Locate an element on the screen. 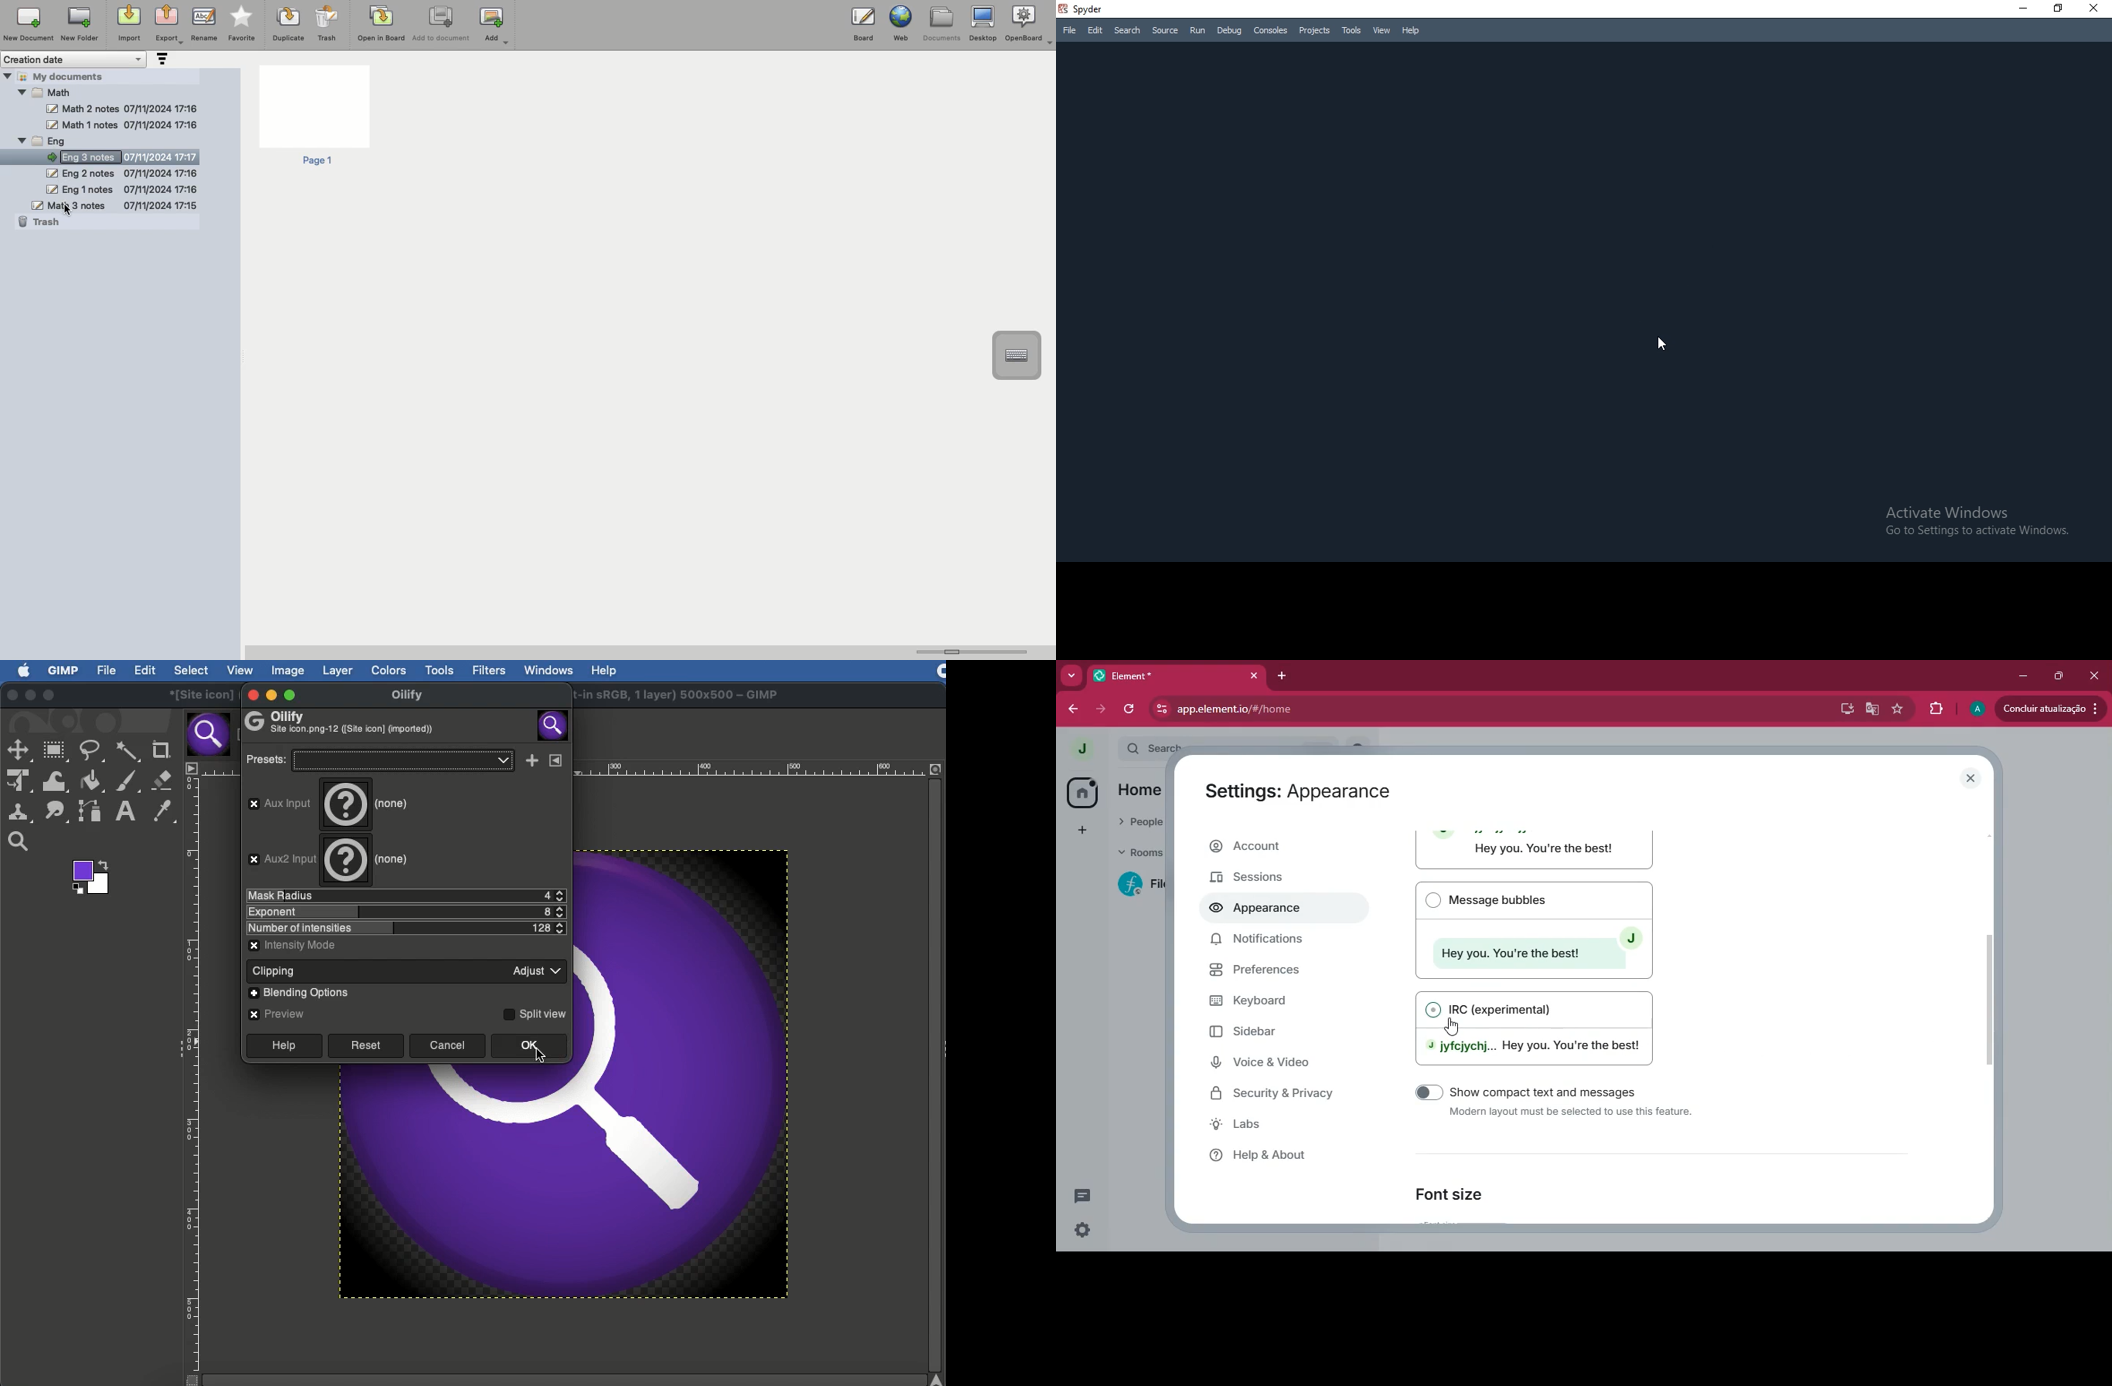 This screenshot has height=1400, width=2128. update is located at coordinates (2050, 710).